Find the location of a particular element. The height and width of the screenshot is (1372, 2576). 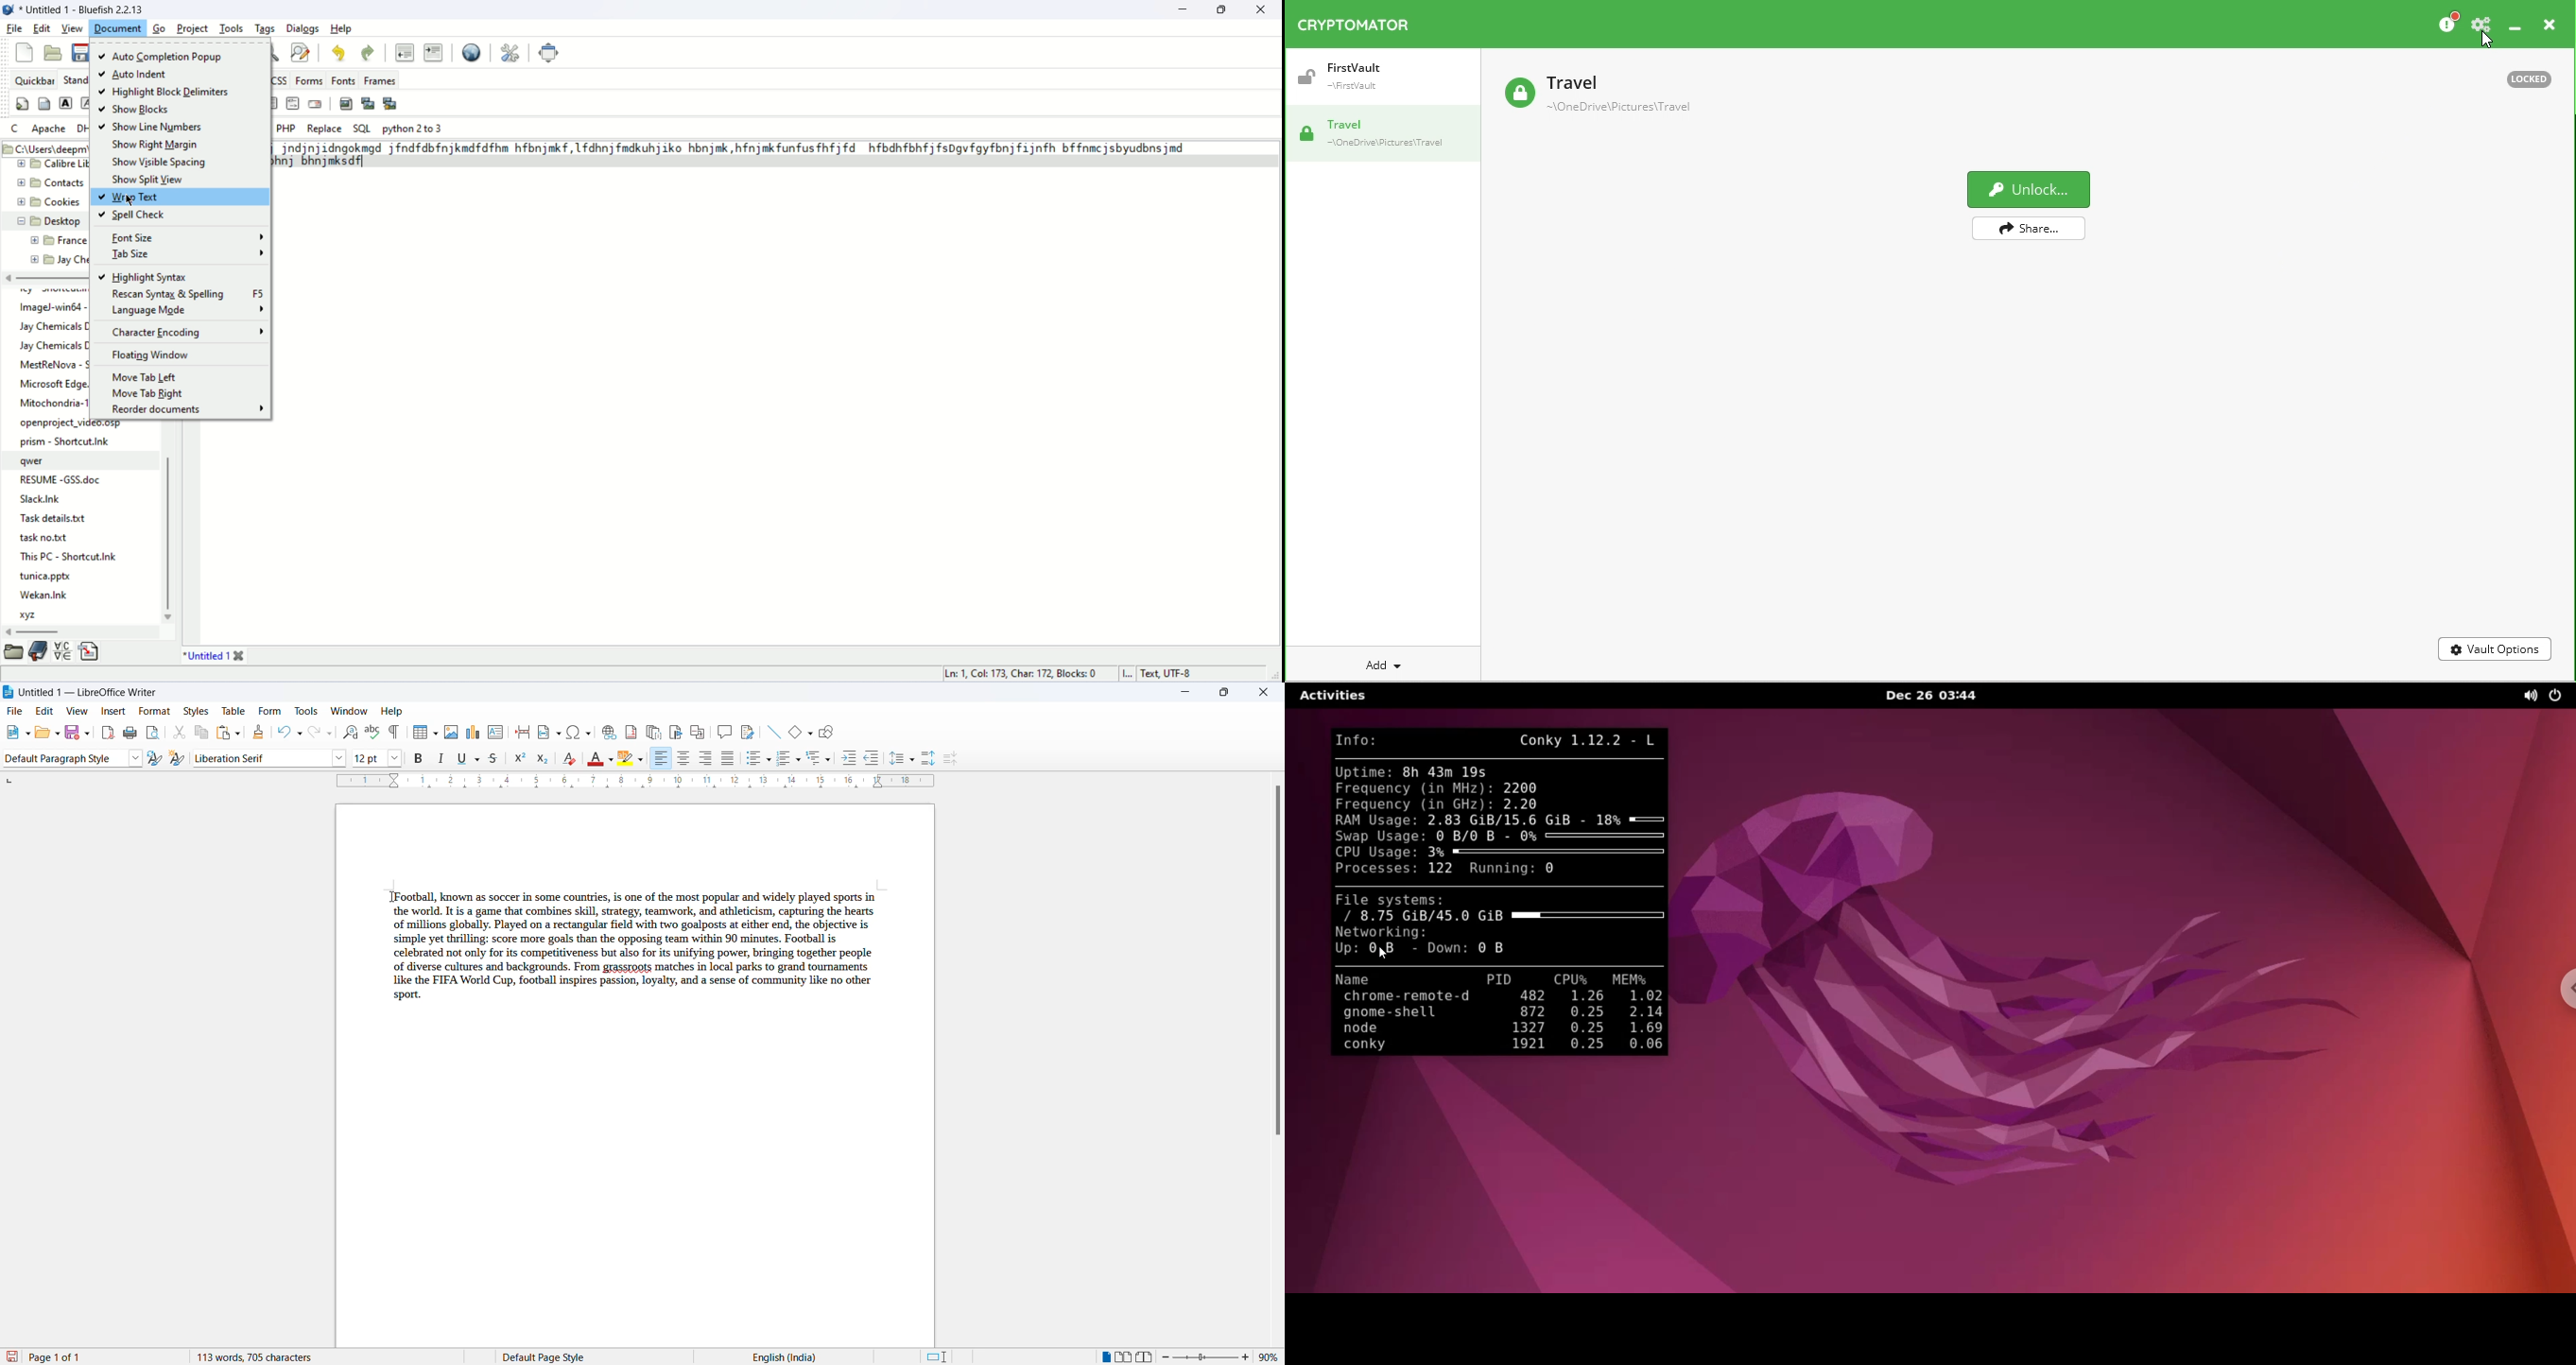

form is located at coordinates (270, 710).